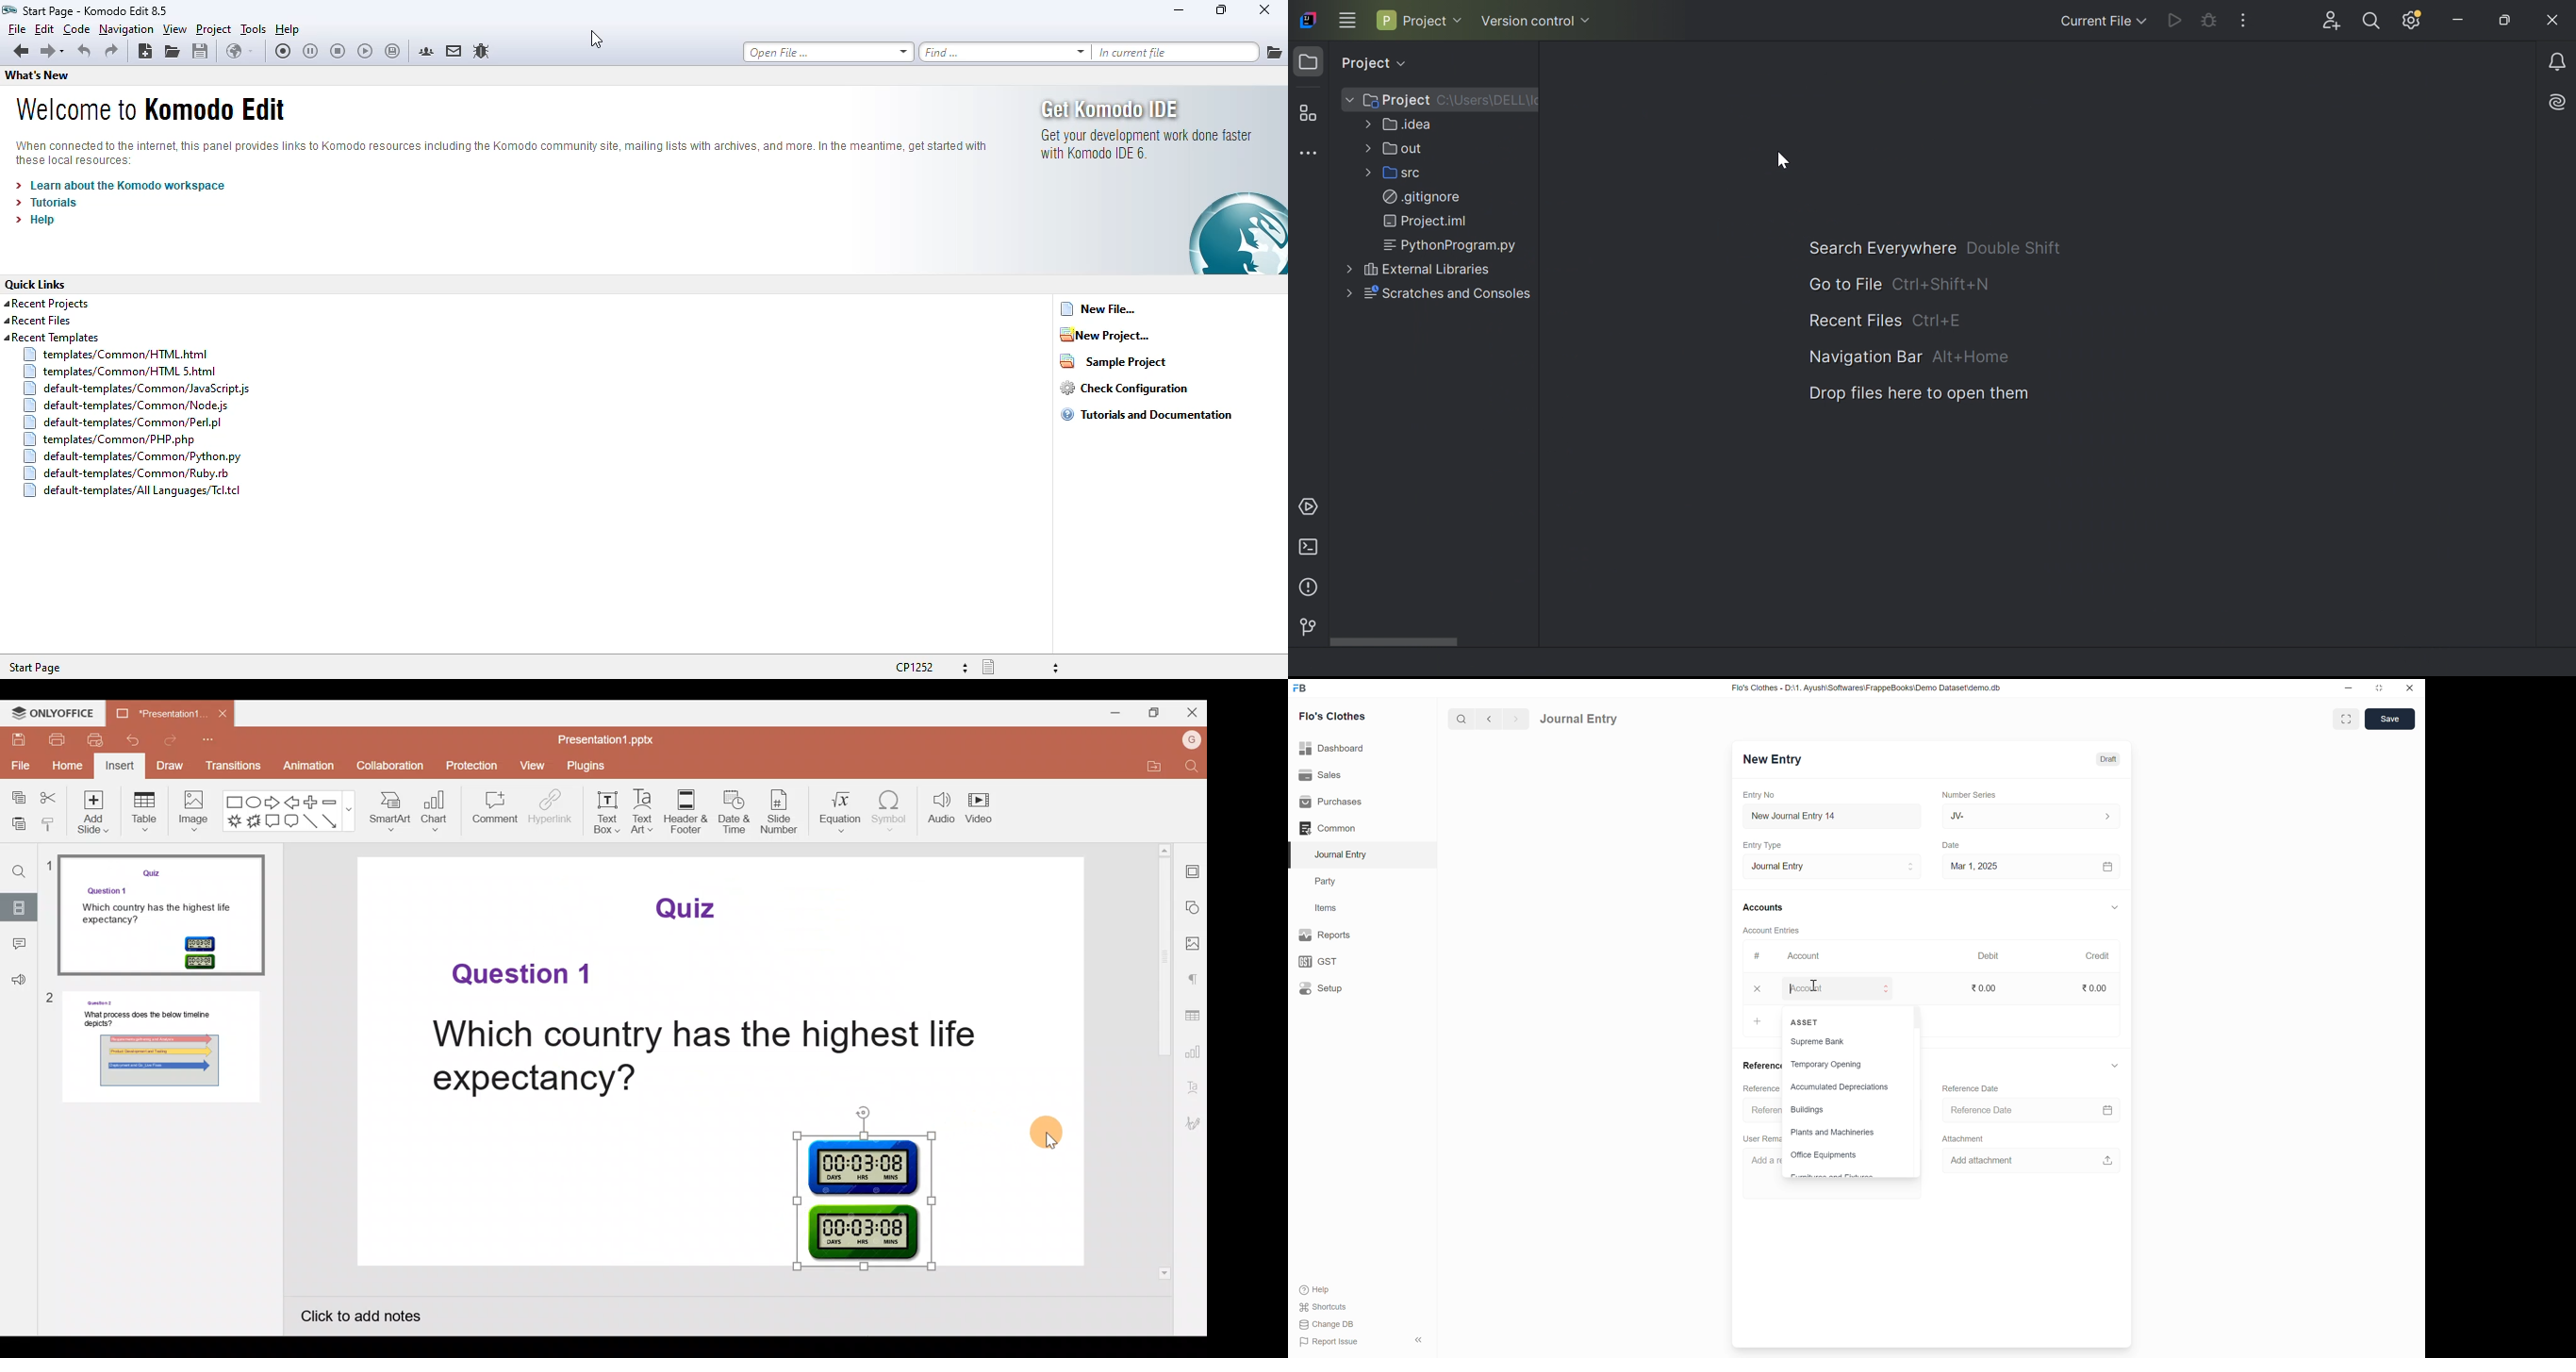 The width and height of the screenshot is (2576, 1372). I want to click on Setup, so click(1321, 988).